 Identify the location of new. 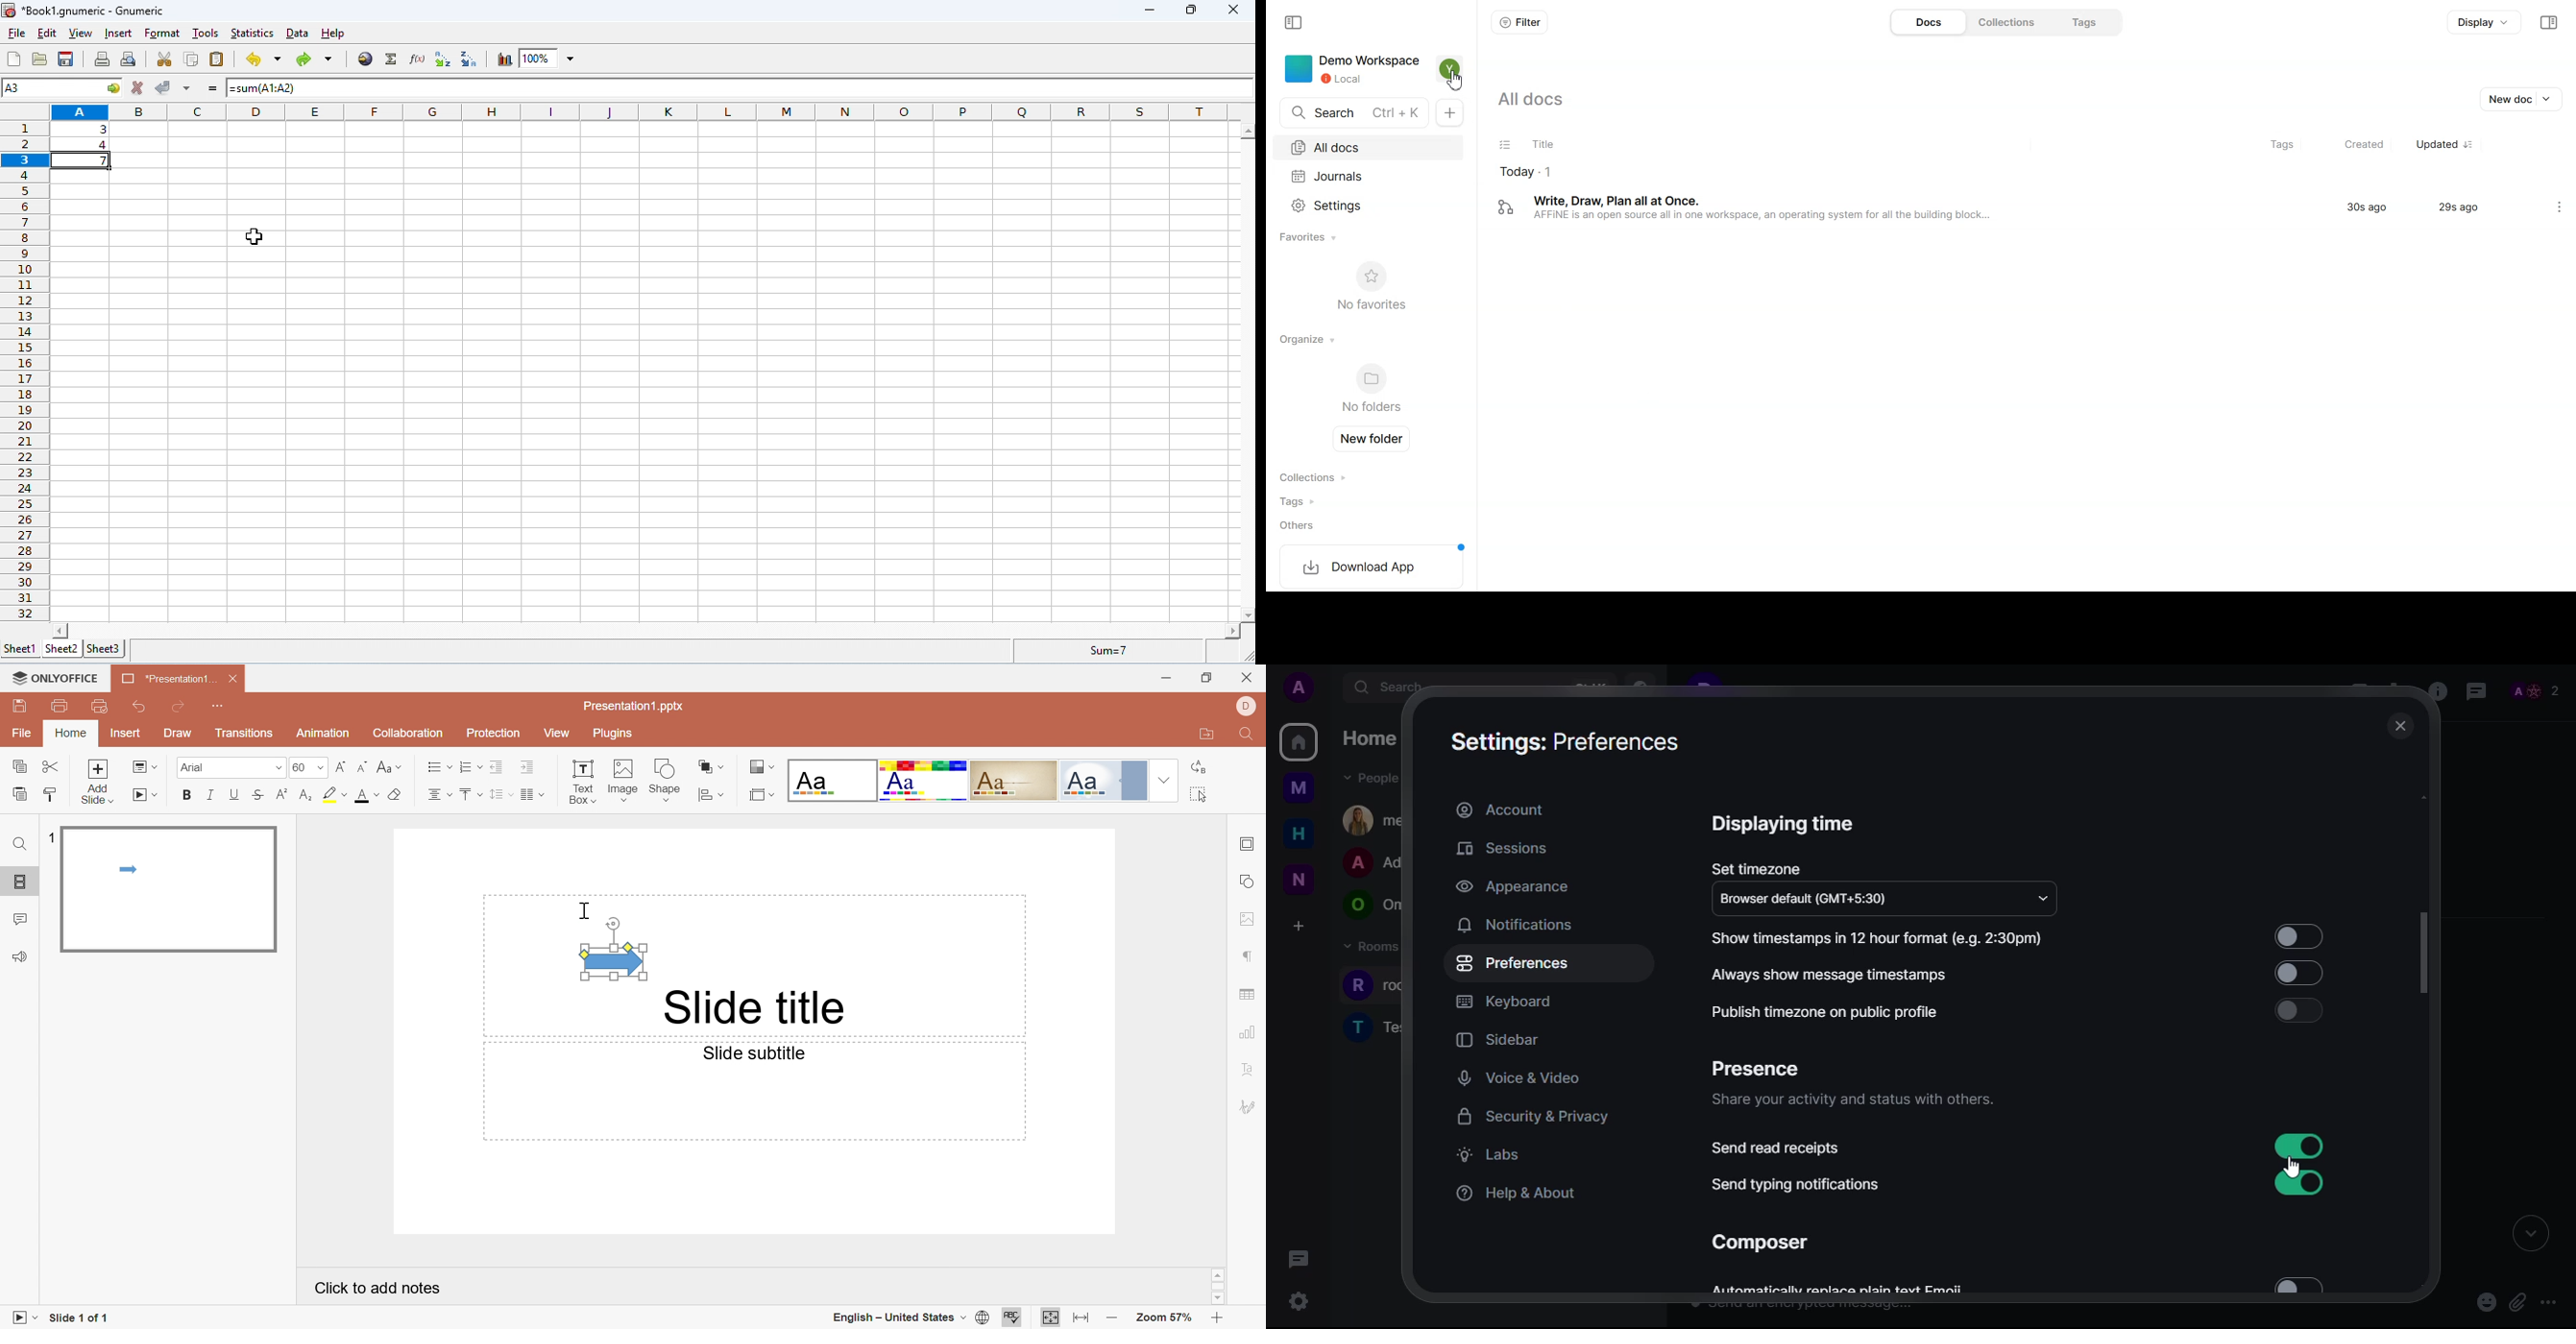
(1295, 877).